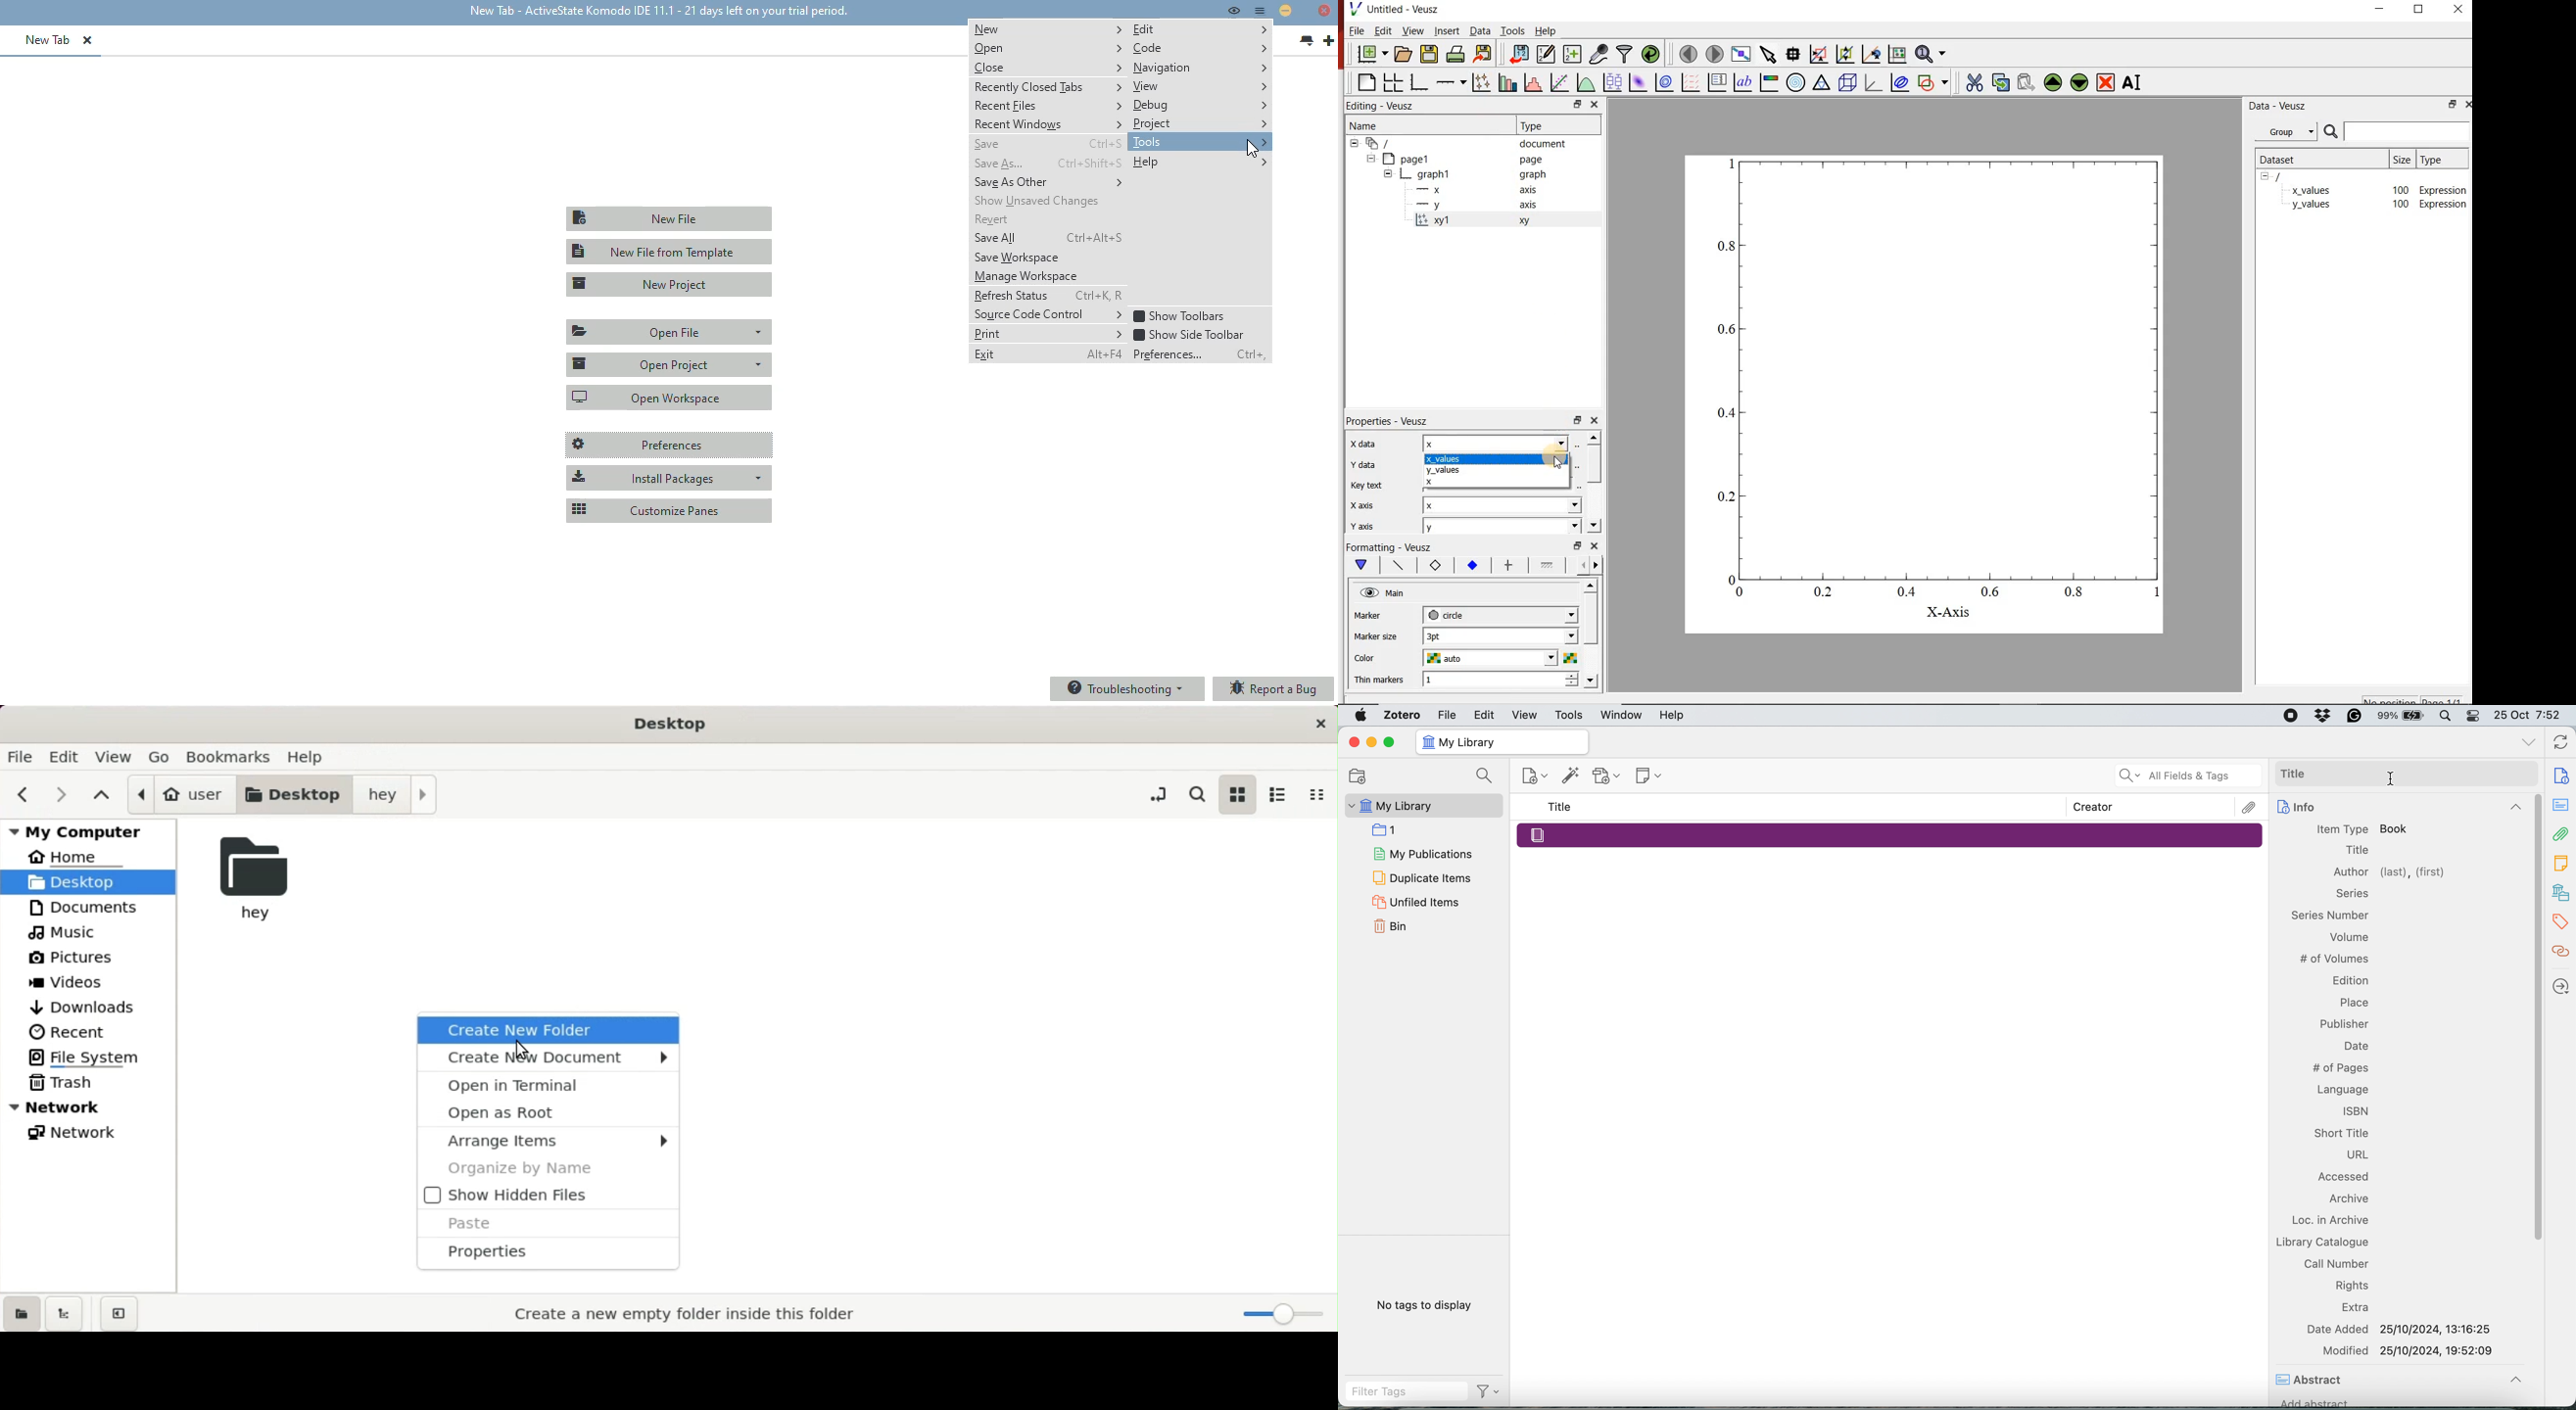 Image resolution: width=2576 pixels, height=1428 pixels. Describe the element at coordinates (1421, 852) in the screenshot. I see `My Publications` at that location.